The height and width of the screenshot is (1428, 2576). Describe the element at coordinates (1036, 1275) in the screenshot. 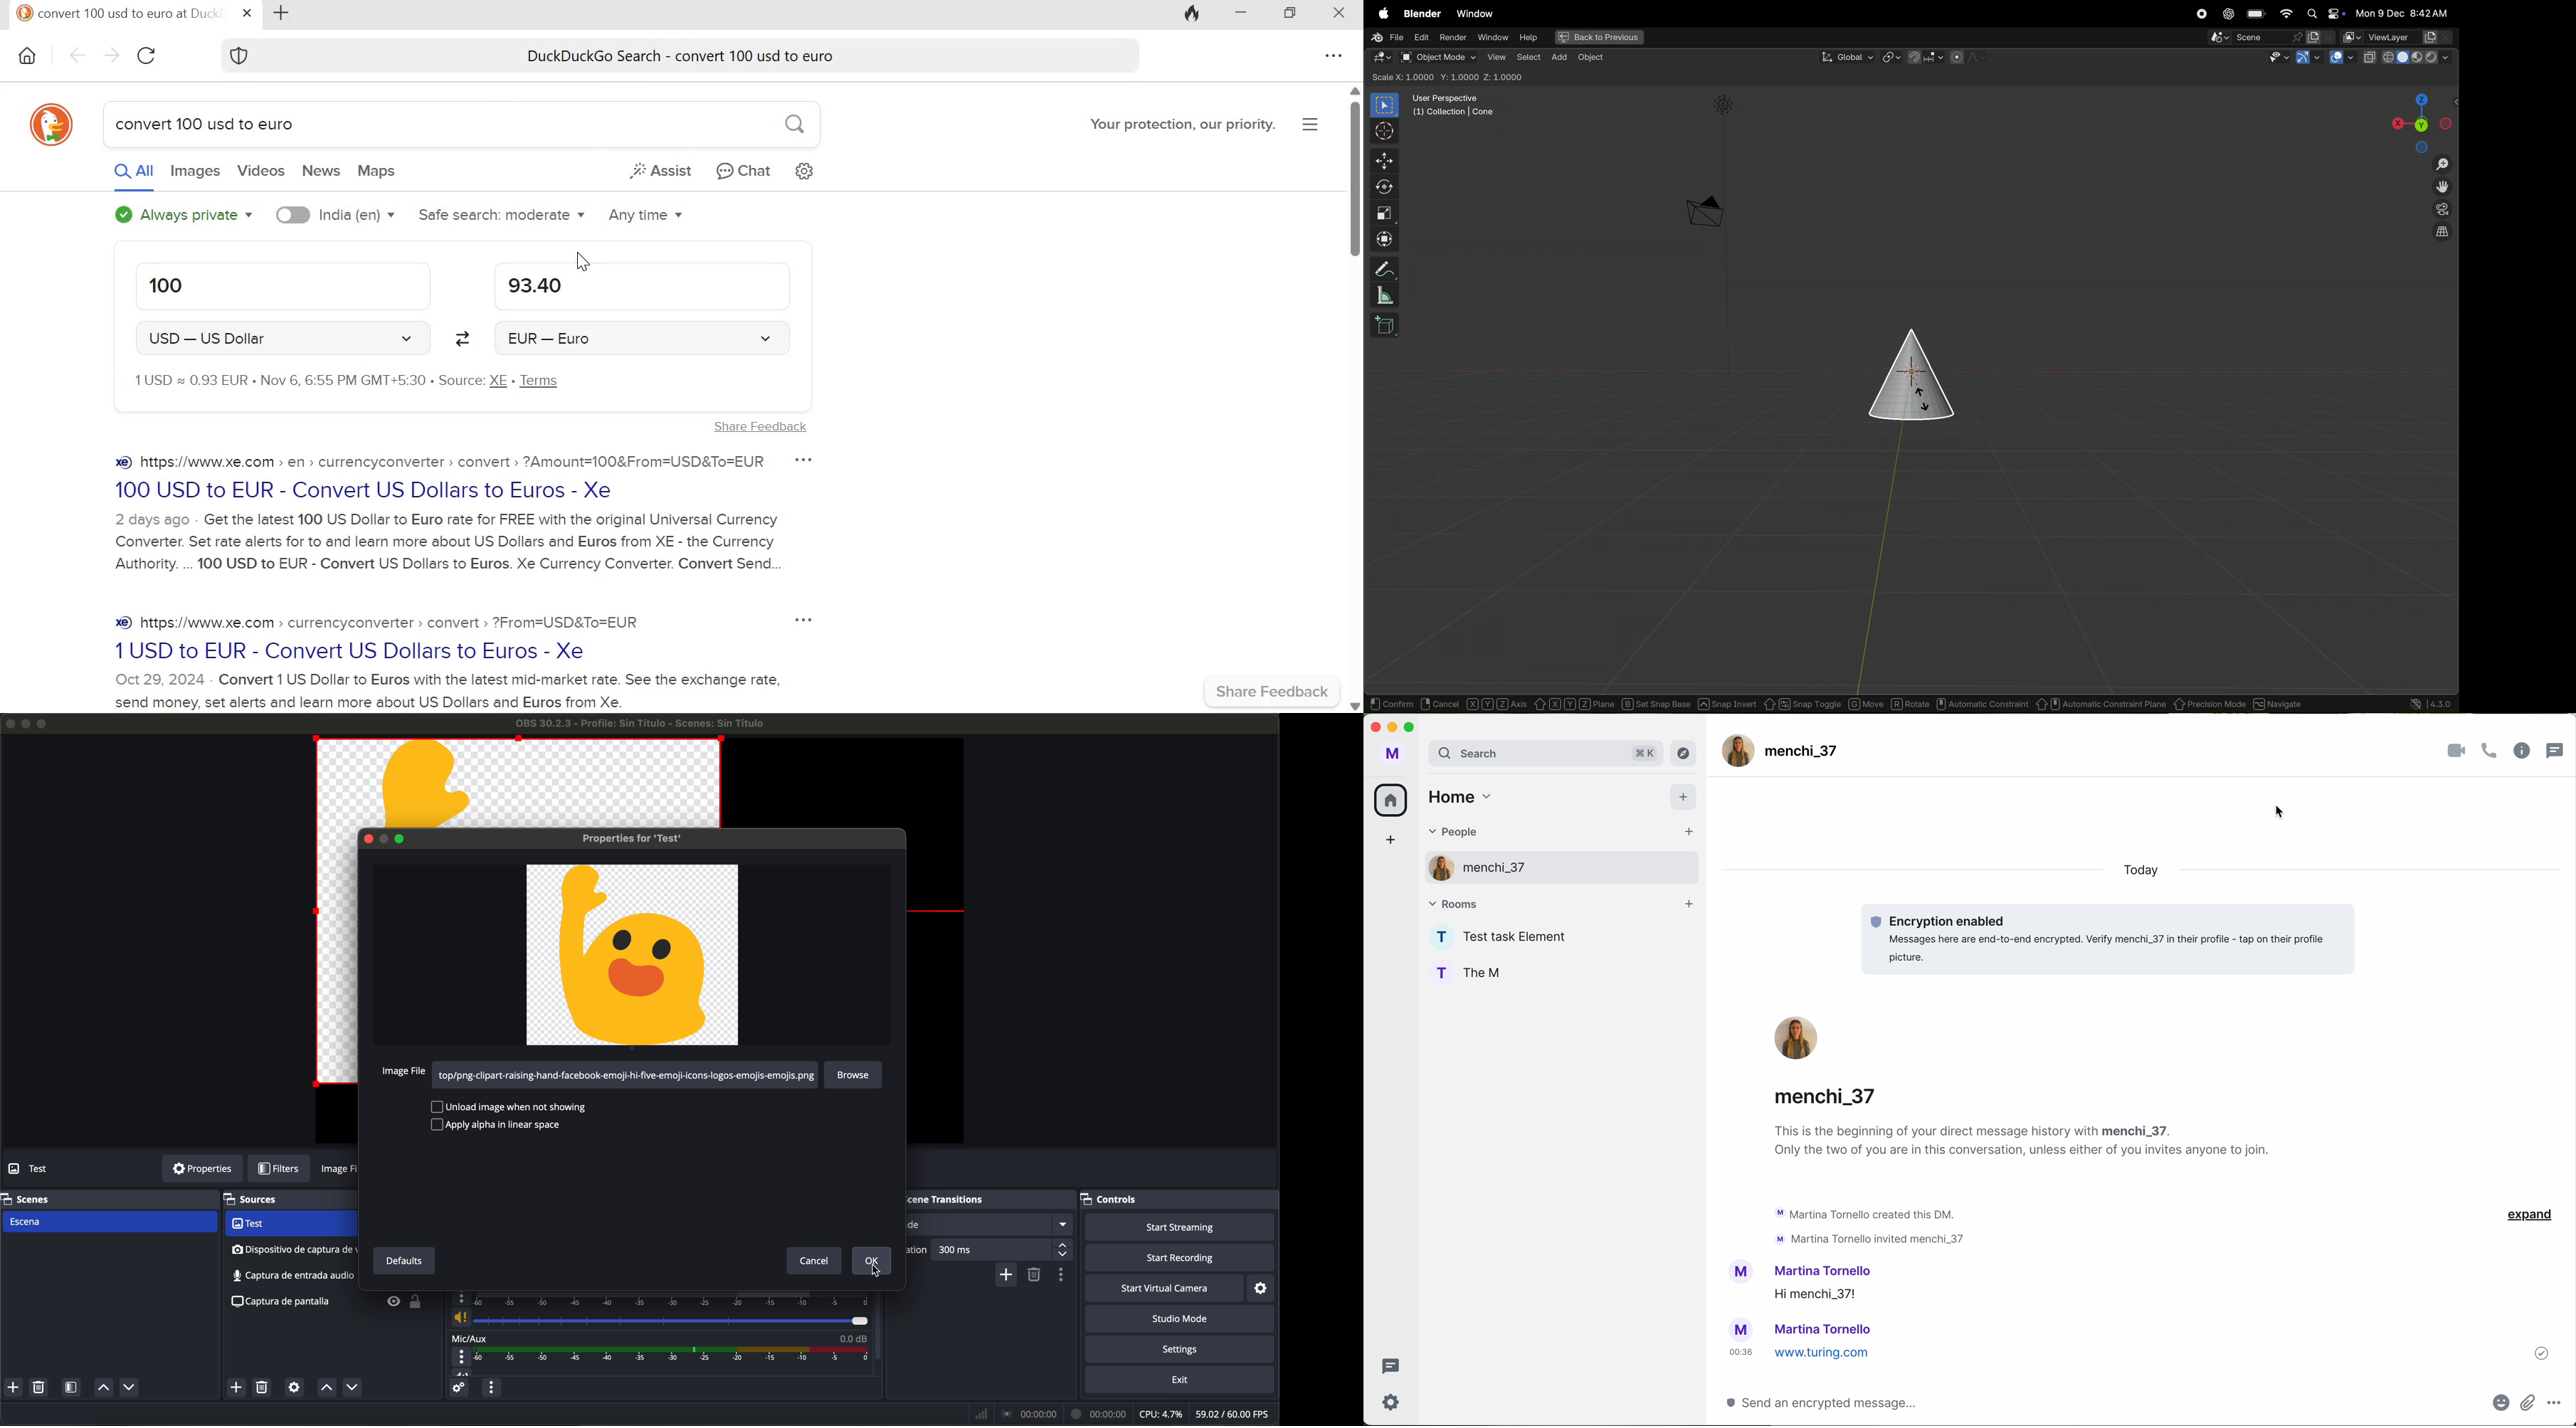

I see `remove configurable transition` at that location.